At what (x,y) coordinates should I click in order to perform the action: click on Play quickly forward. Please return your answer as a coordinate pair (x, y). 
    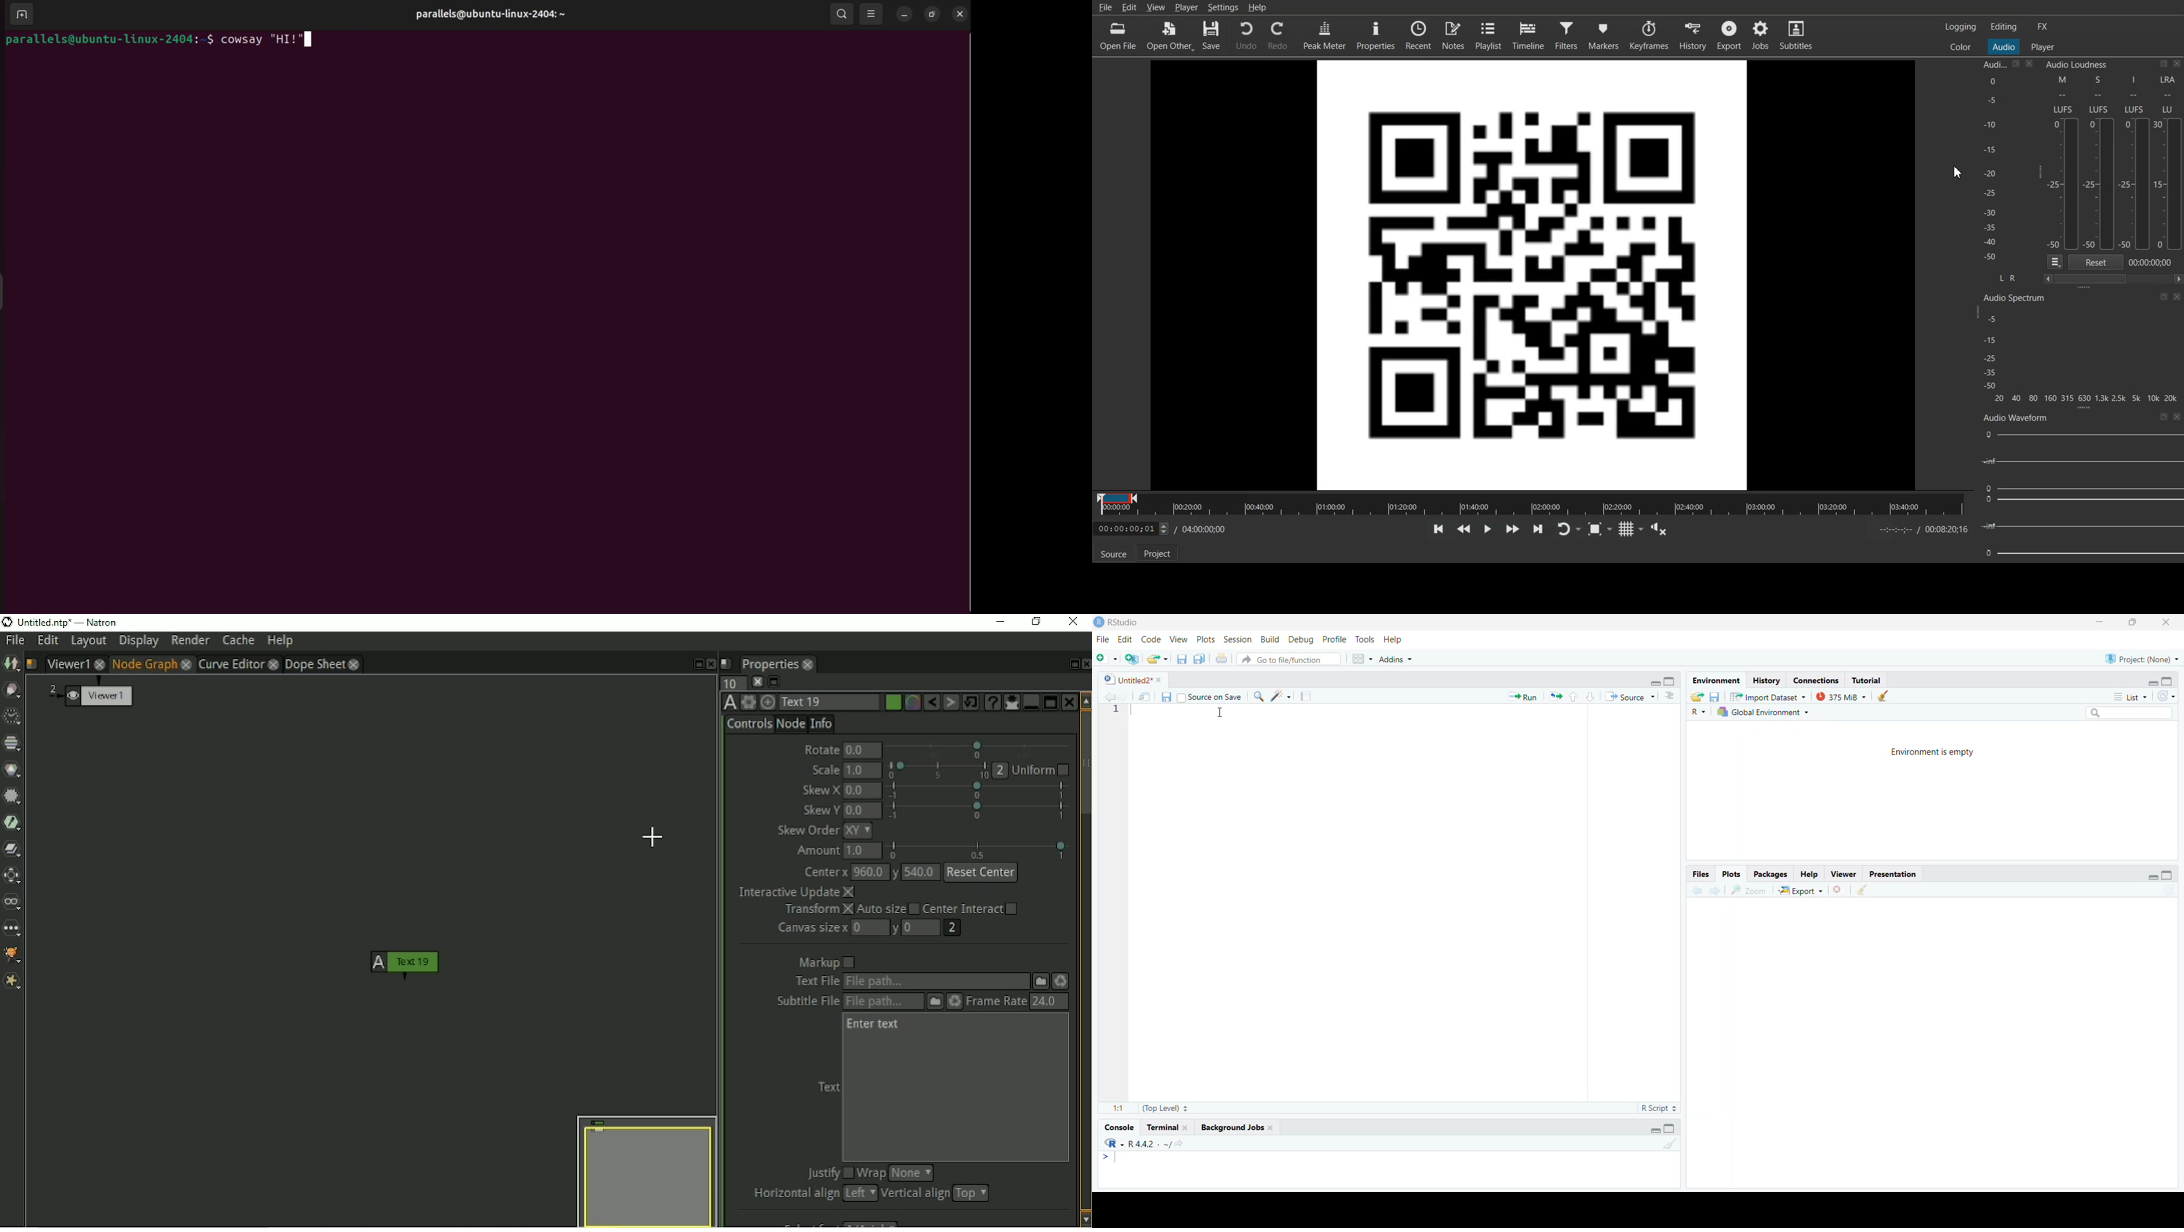
    Looking at the image, I should click on (1512, 528).